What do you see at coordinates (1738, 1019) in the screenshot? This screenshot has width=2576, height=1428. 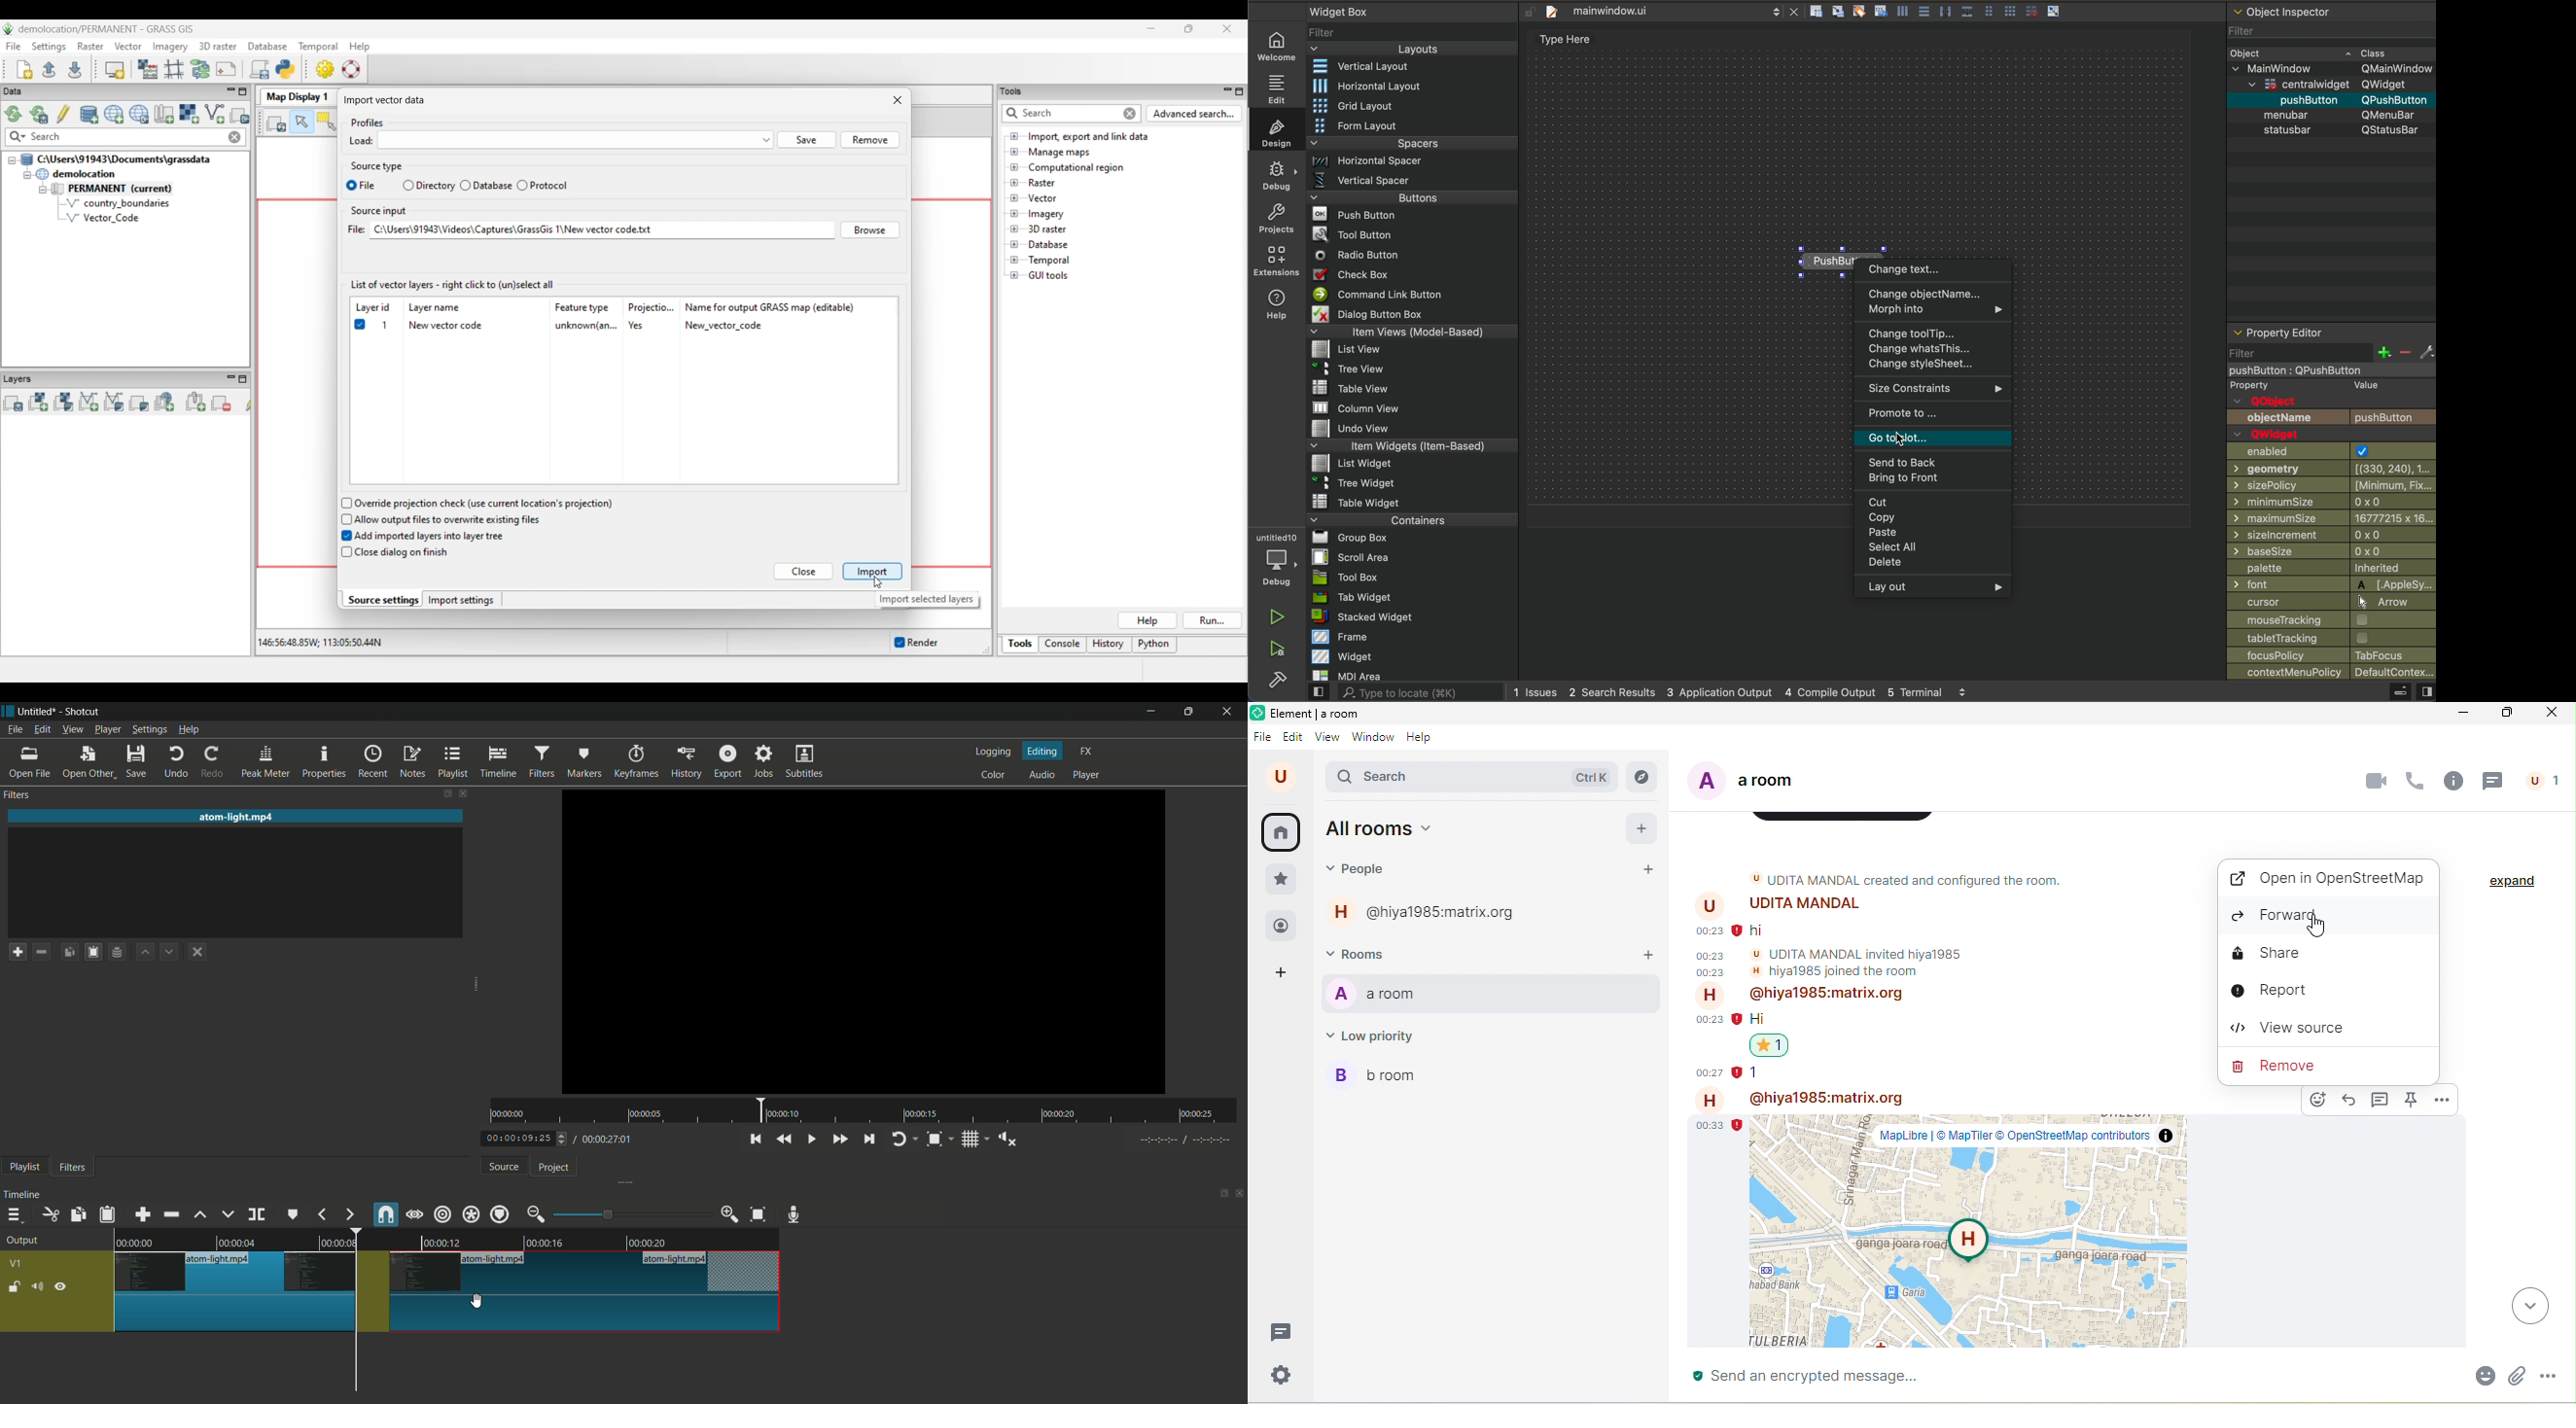 I see `error message` at bounding box center [1738, 1019].